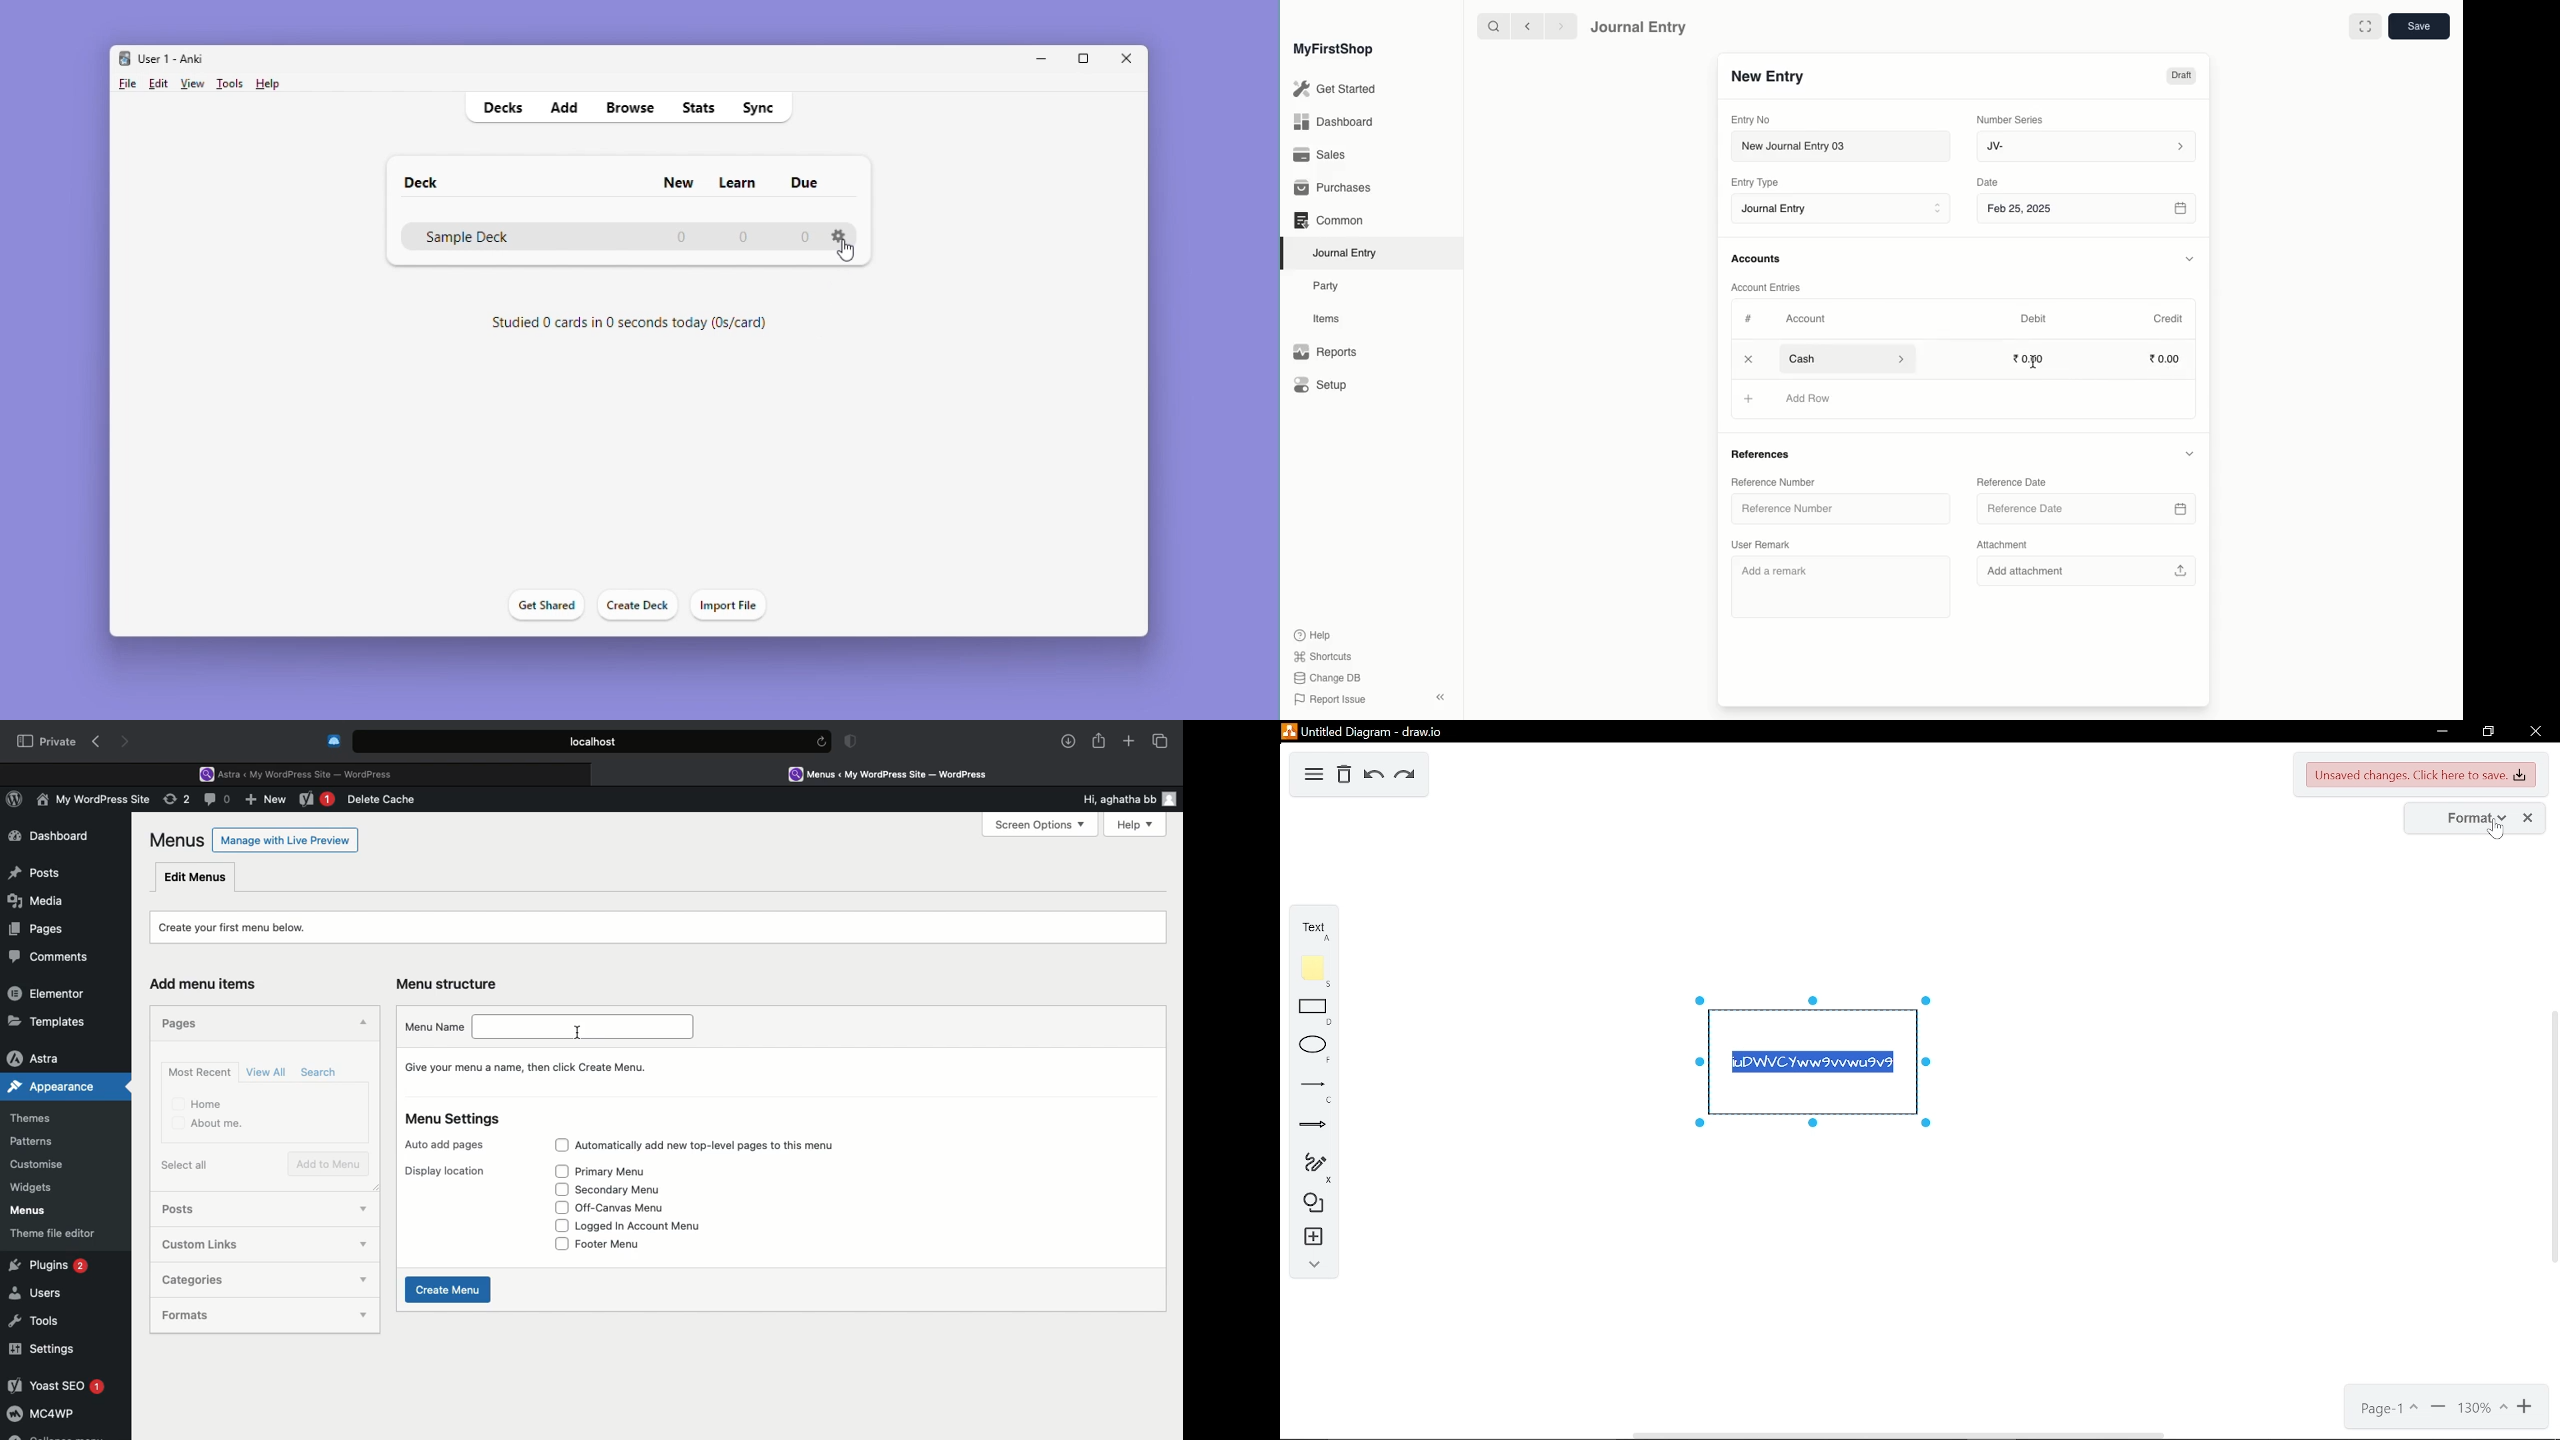 Image resolution: width=2576 pixels, height=1456 pixels. I want to click on Feb 25, 2025 8, so click(2088, 208).